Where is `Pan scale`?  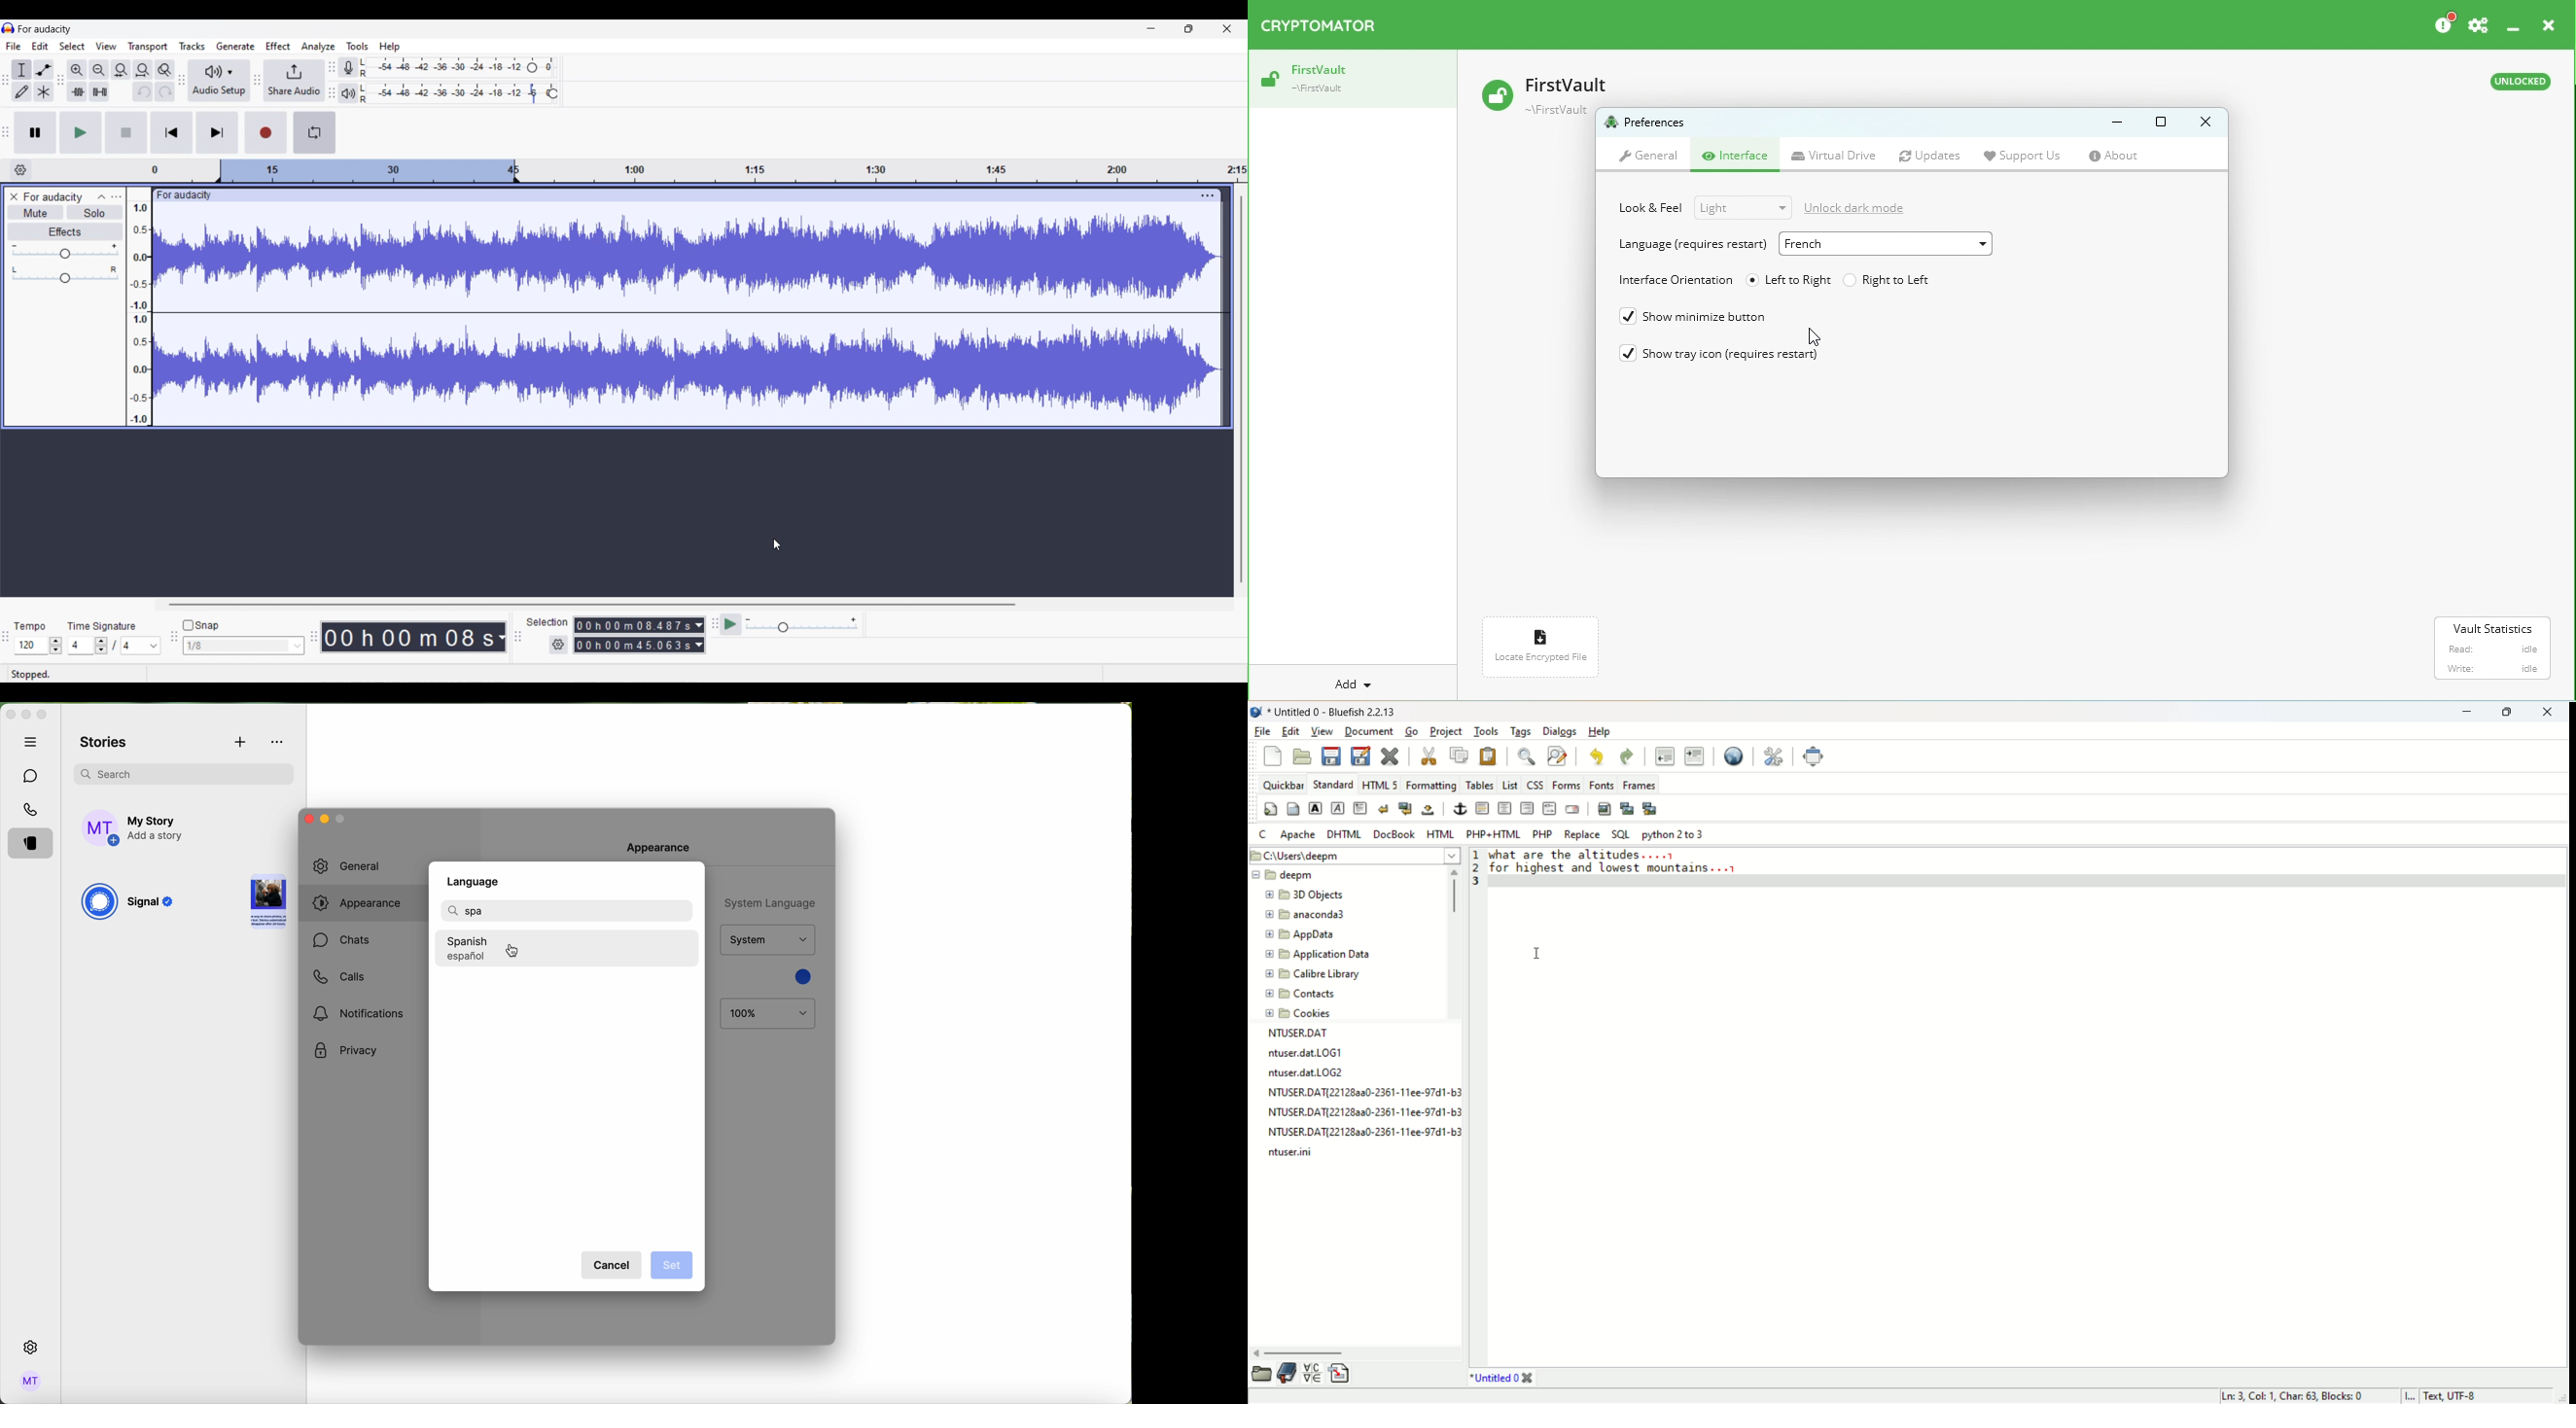
Pan scale is located at coordinates (65, 275).